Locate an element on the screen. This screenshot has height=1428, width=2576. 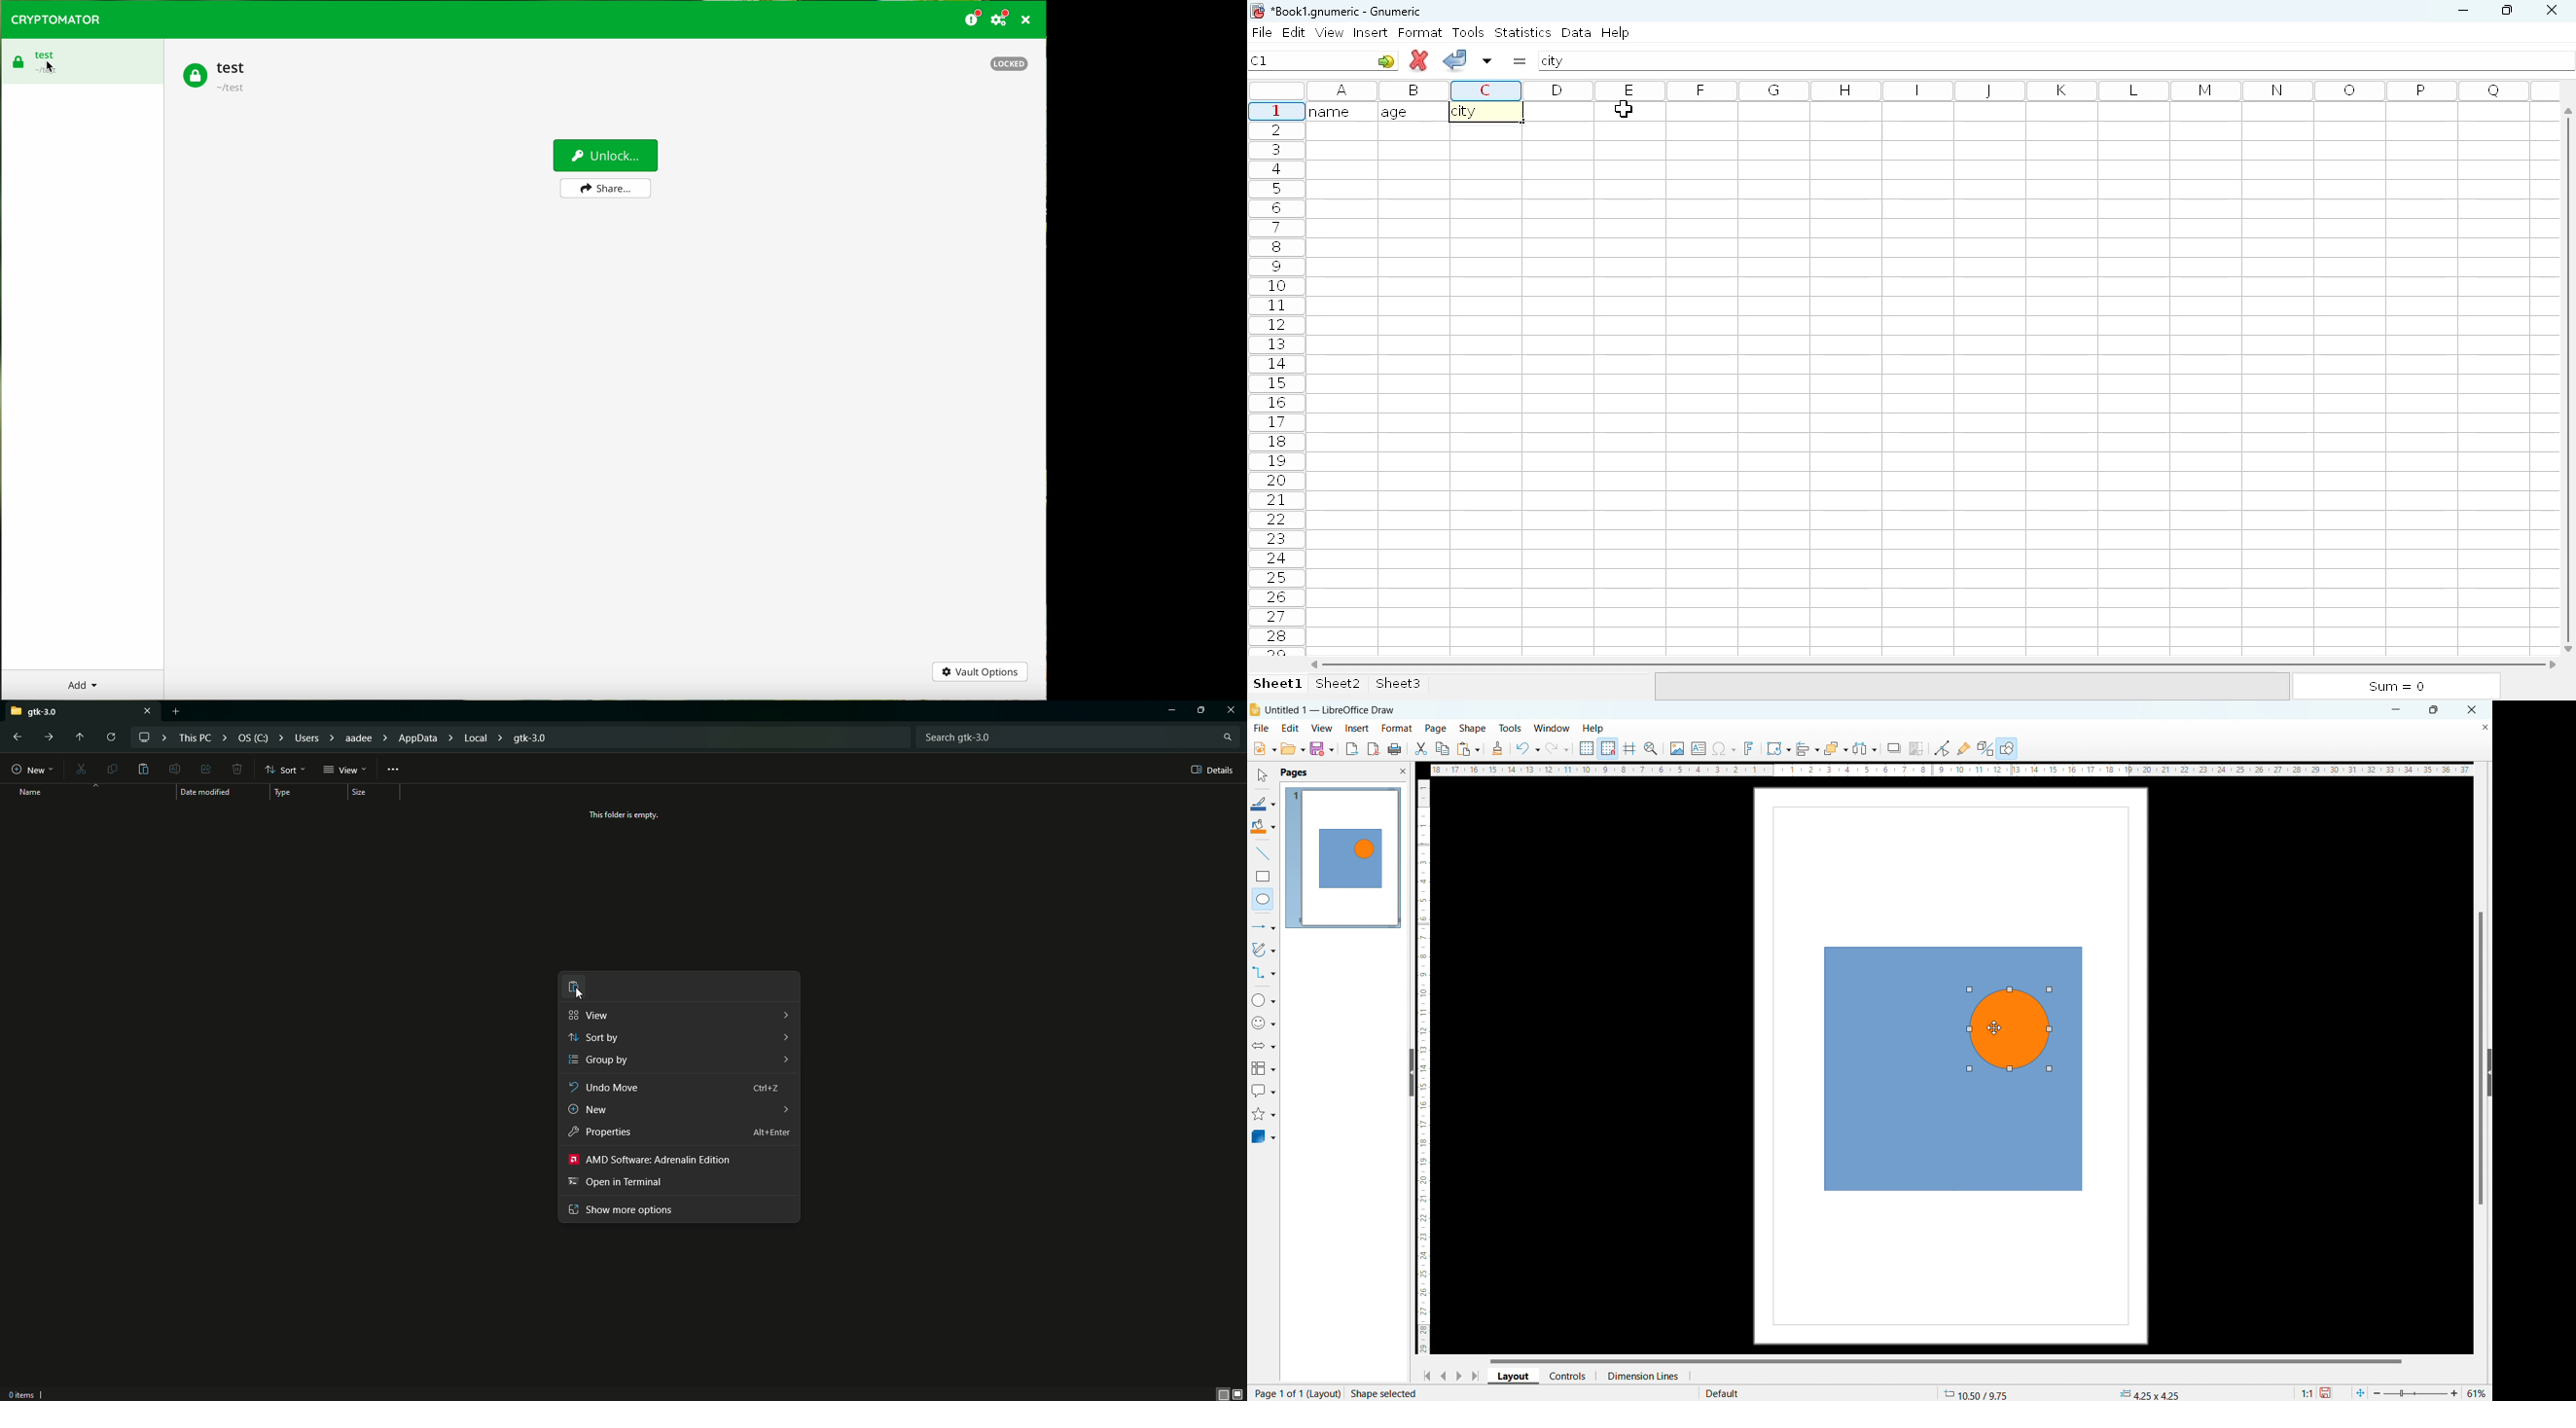
Undo is located at coordinates (679, 1086).